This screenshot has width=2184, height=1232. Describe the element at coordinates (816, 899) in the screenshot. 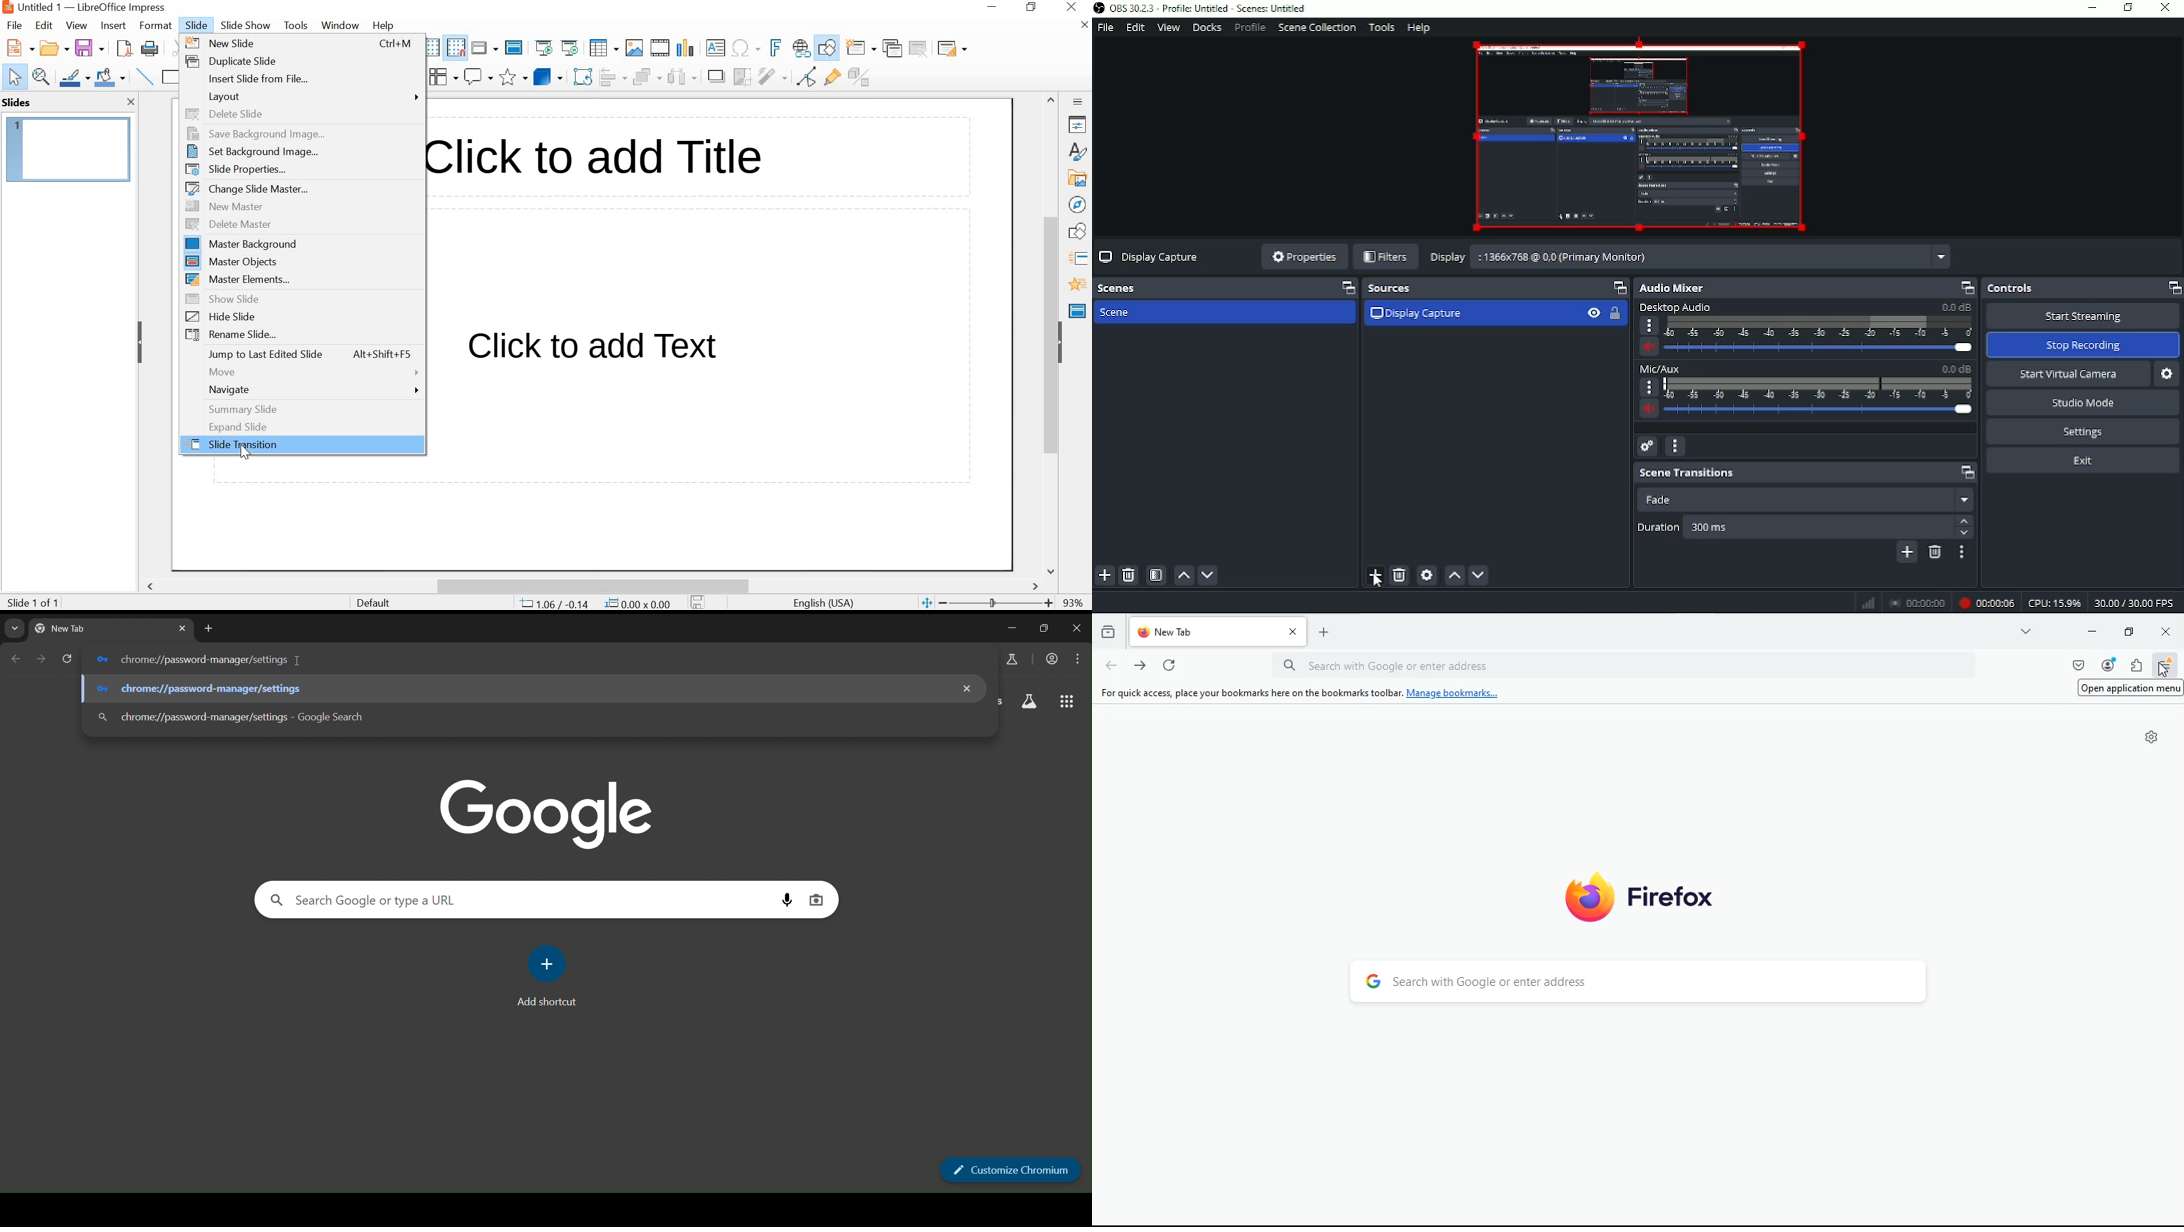

I see `image search` at that location.